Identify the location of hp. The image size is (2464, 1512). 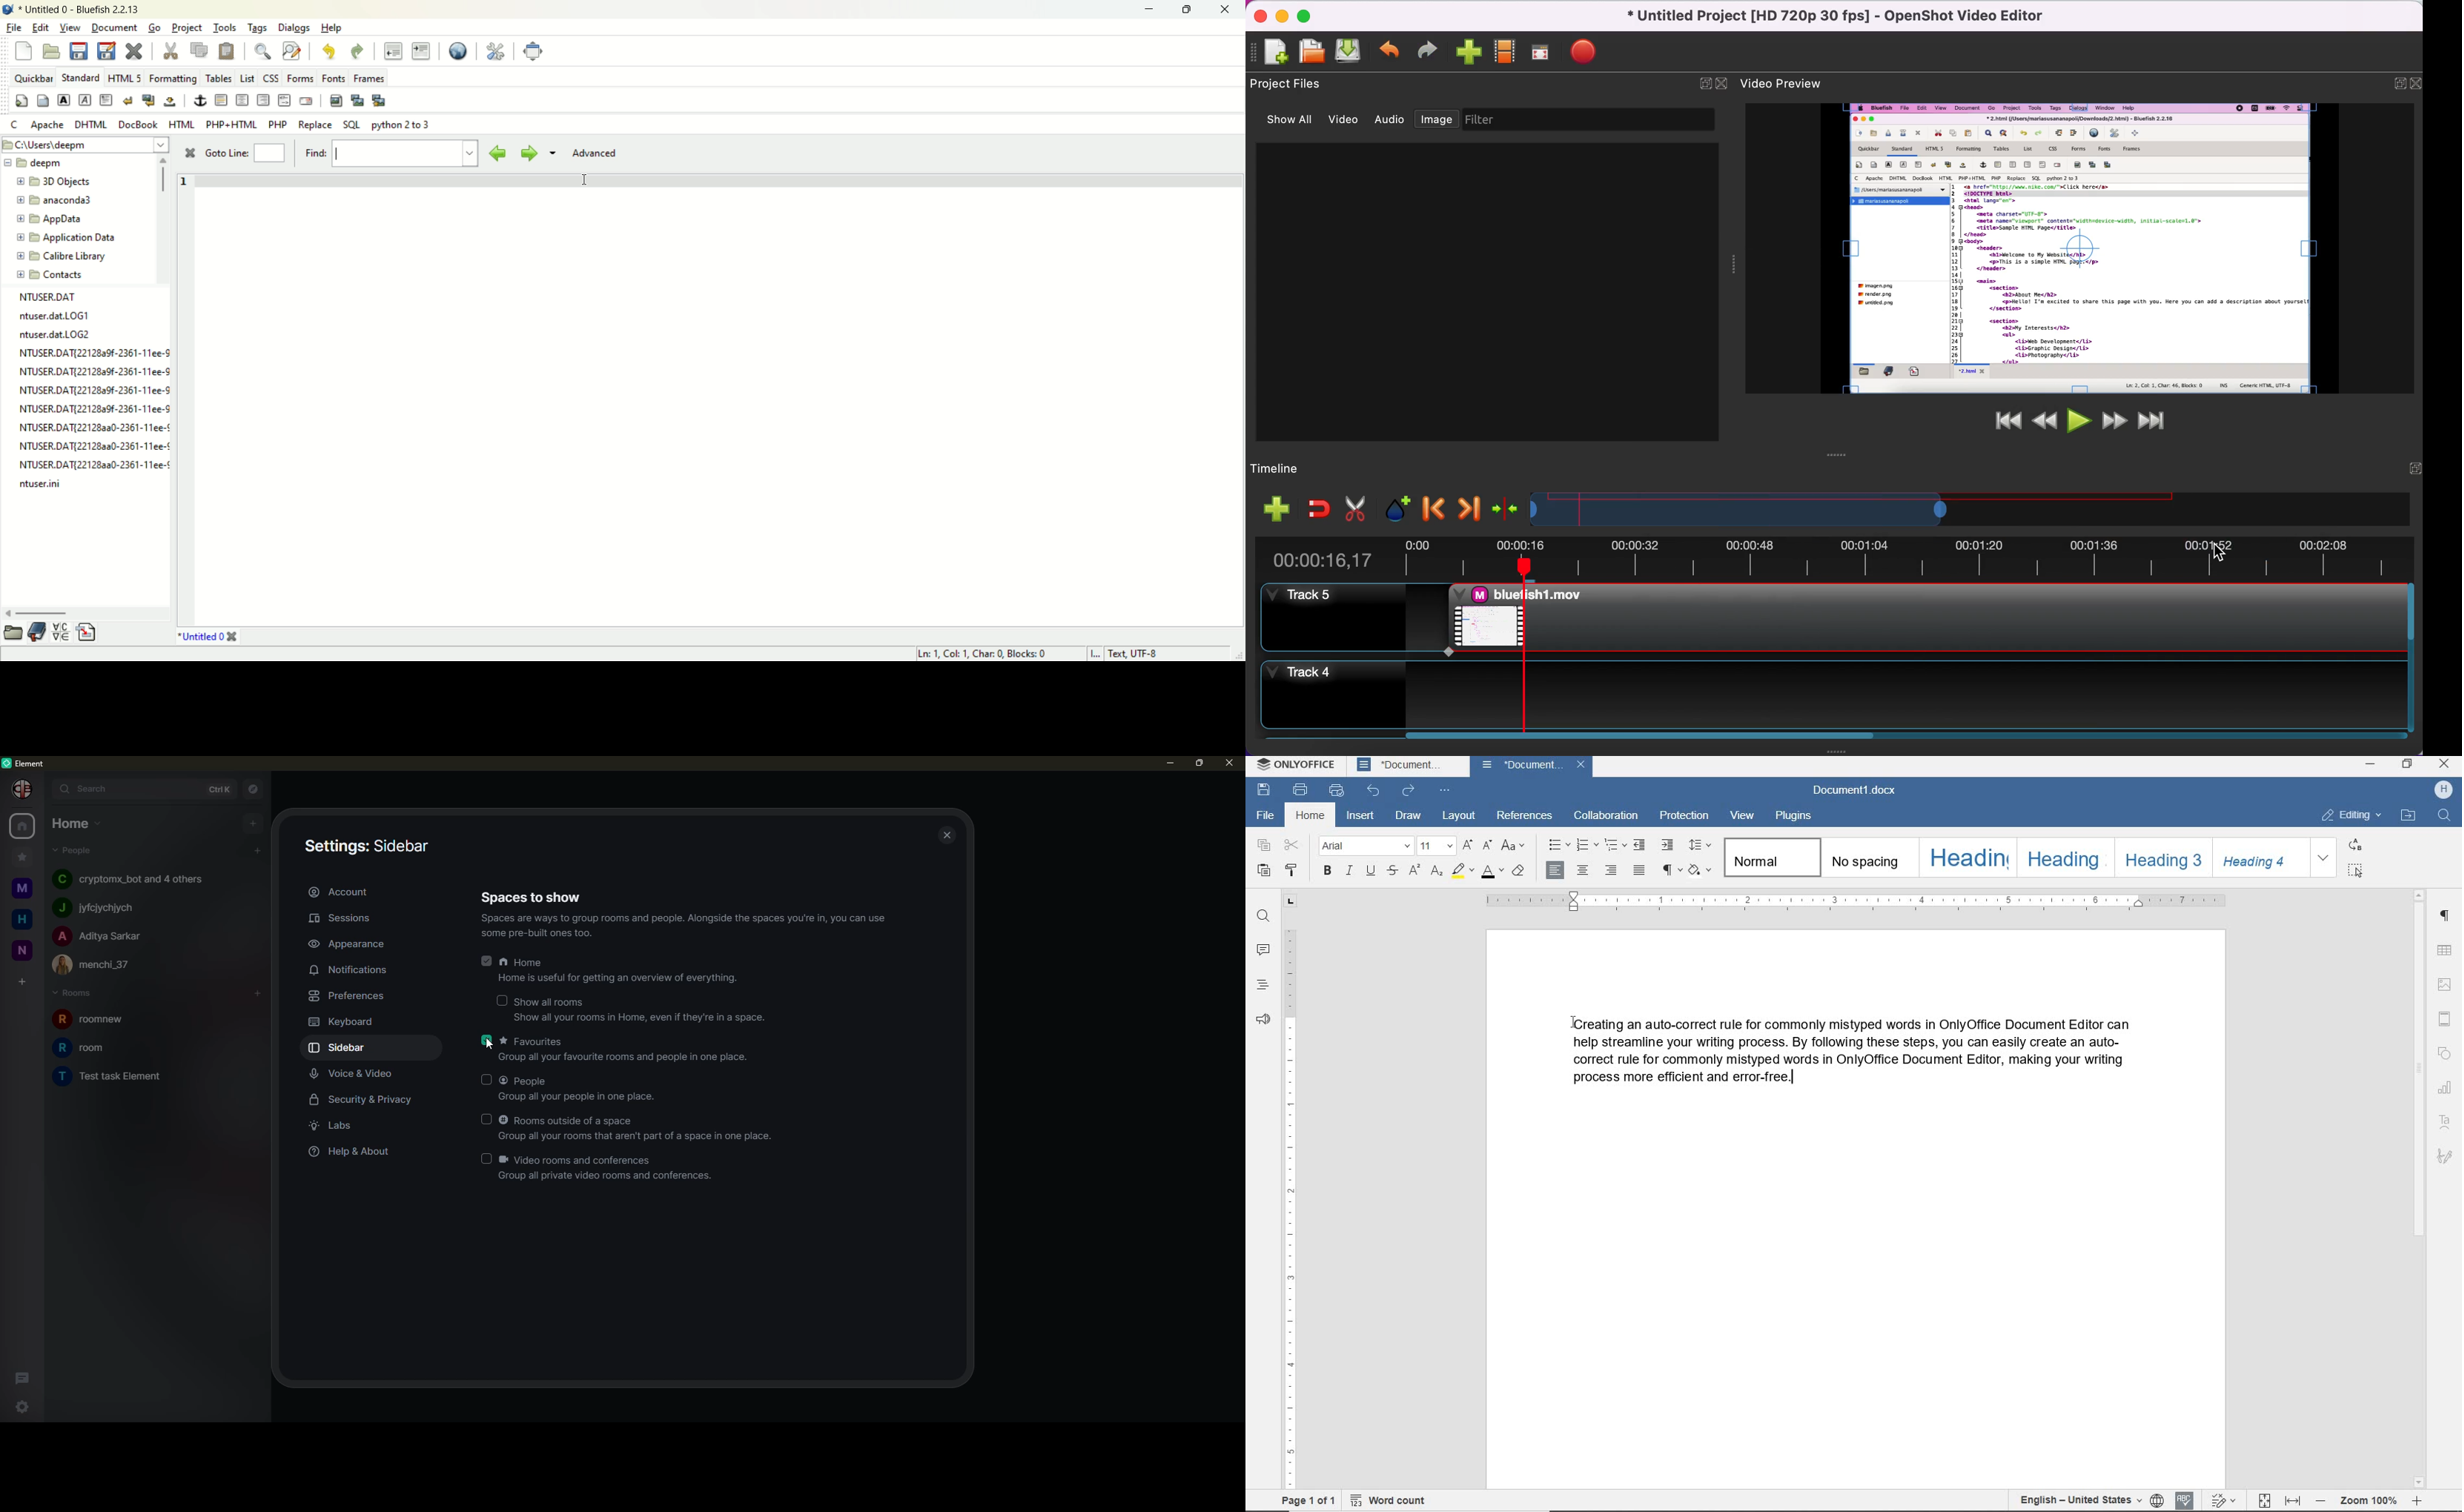
(2442, 789).